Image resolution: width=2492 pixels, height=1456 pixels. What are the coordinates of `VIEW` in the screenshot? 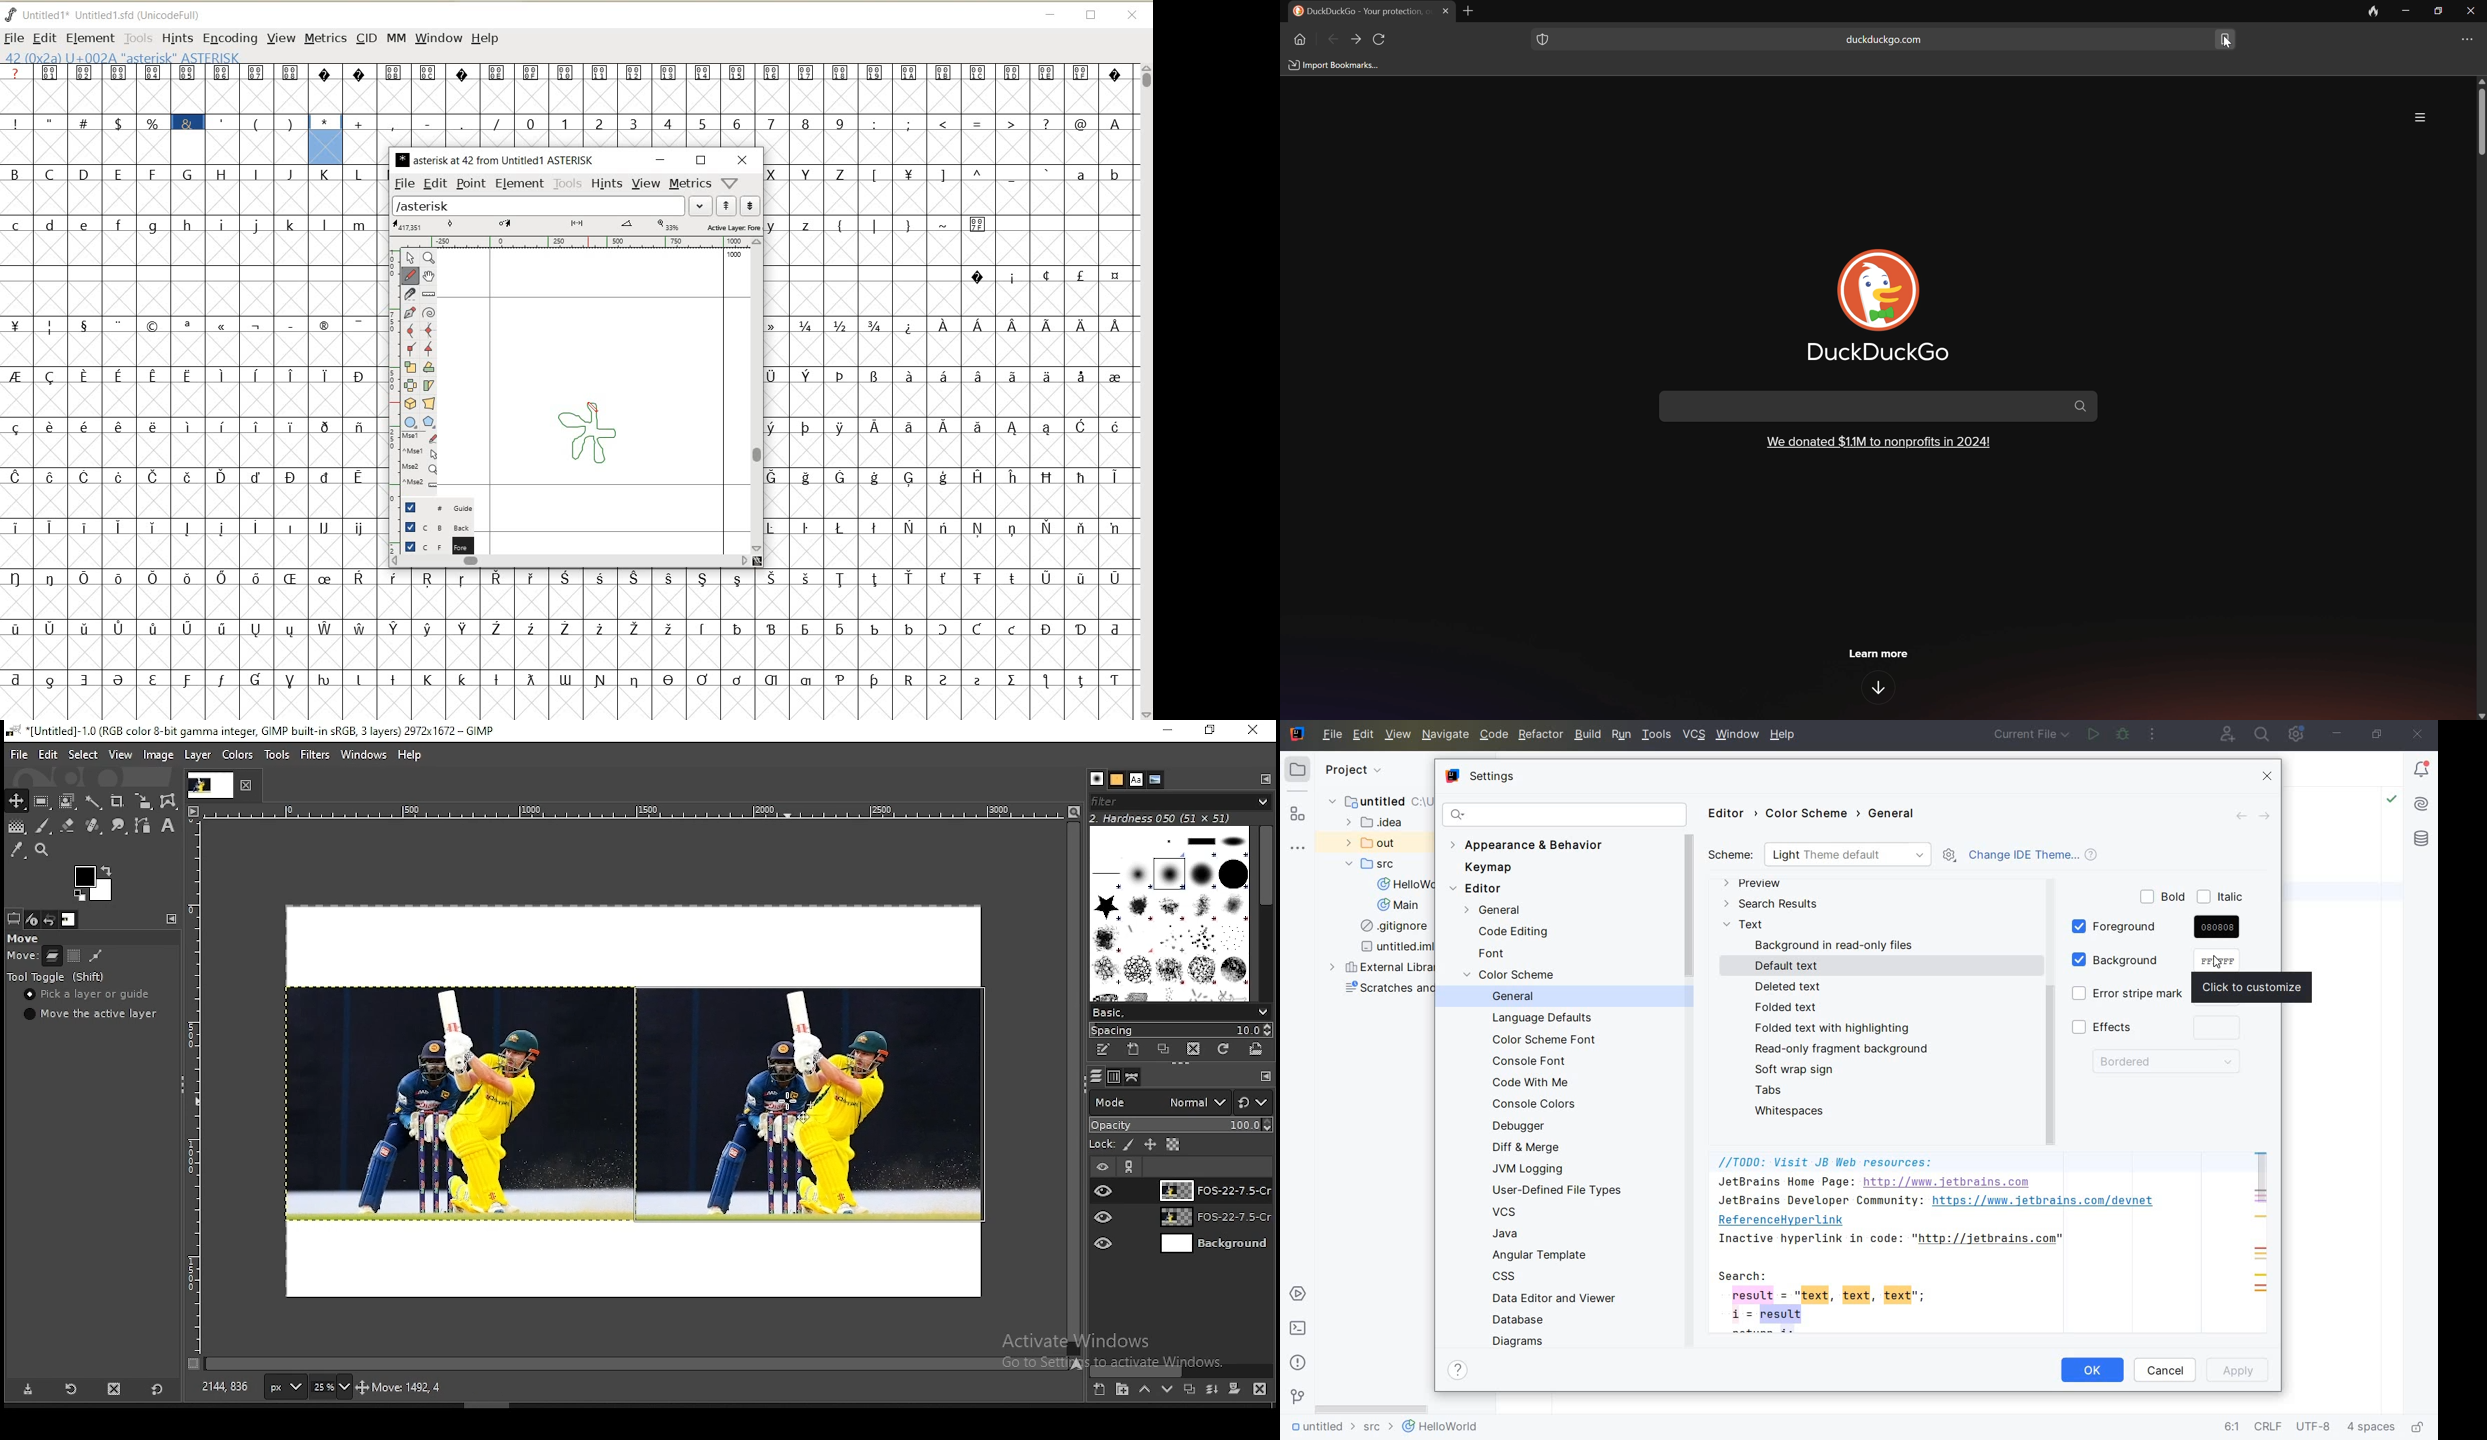 It's located at (646, 185).